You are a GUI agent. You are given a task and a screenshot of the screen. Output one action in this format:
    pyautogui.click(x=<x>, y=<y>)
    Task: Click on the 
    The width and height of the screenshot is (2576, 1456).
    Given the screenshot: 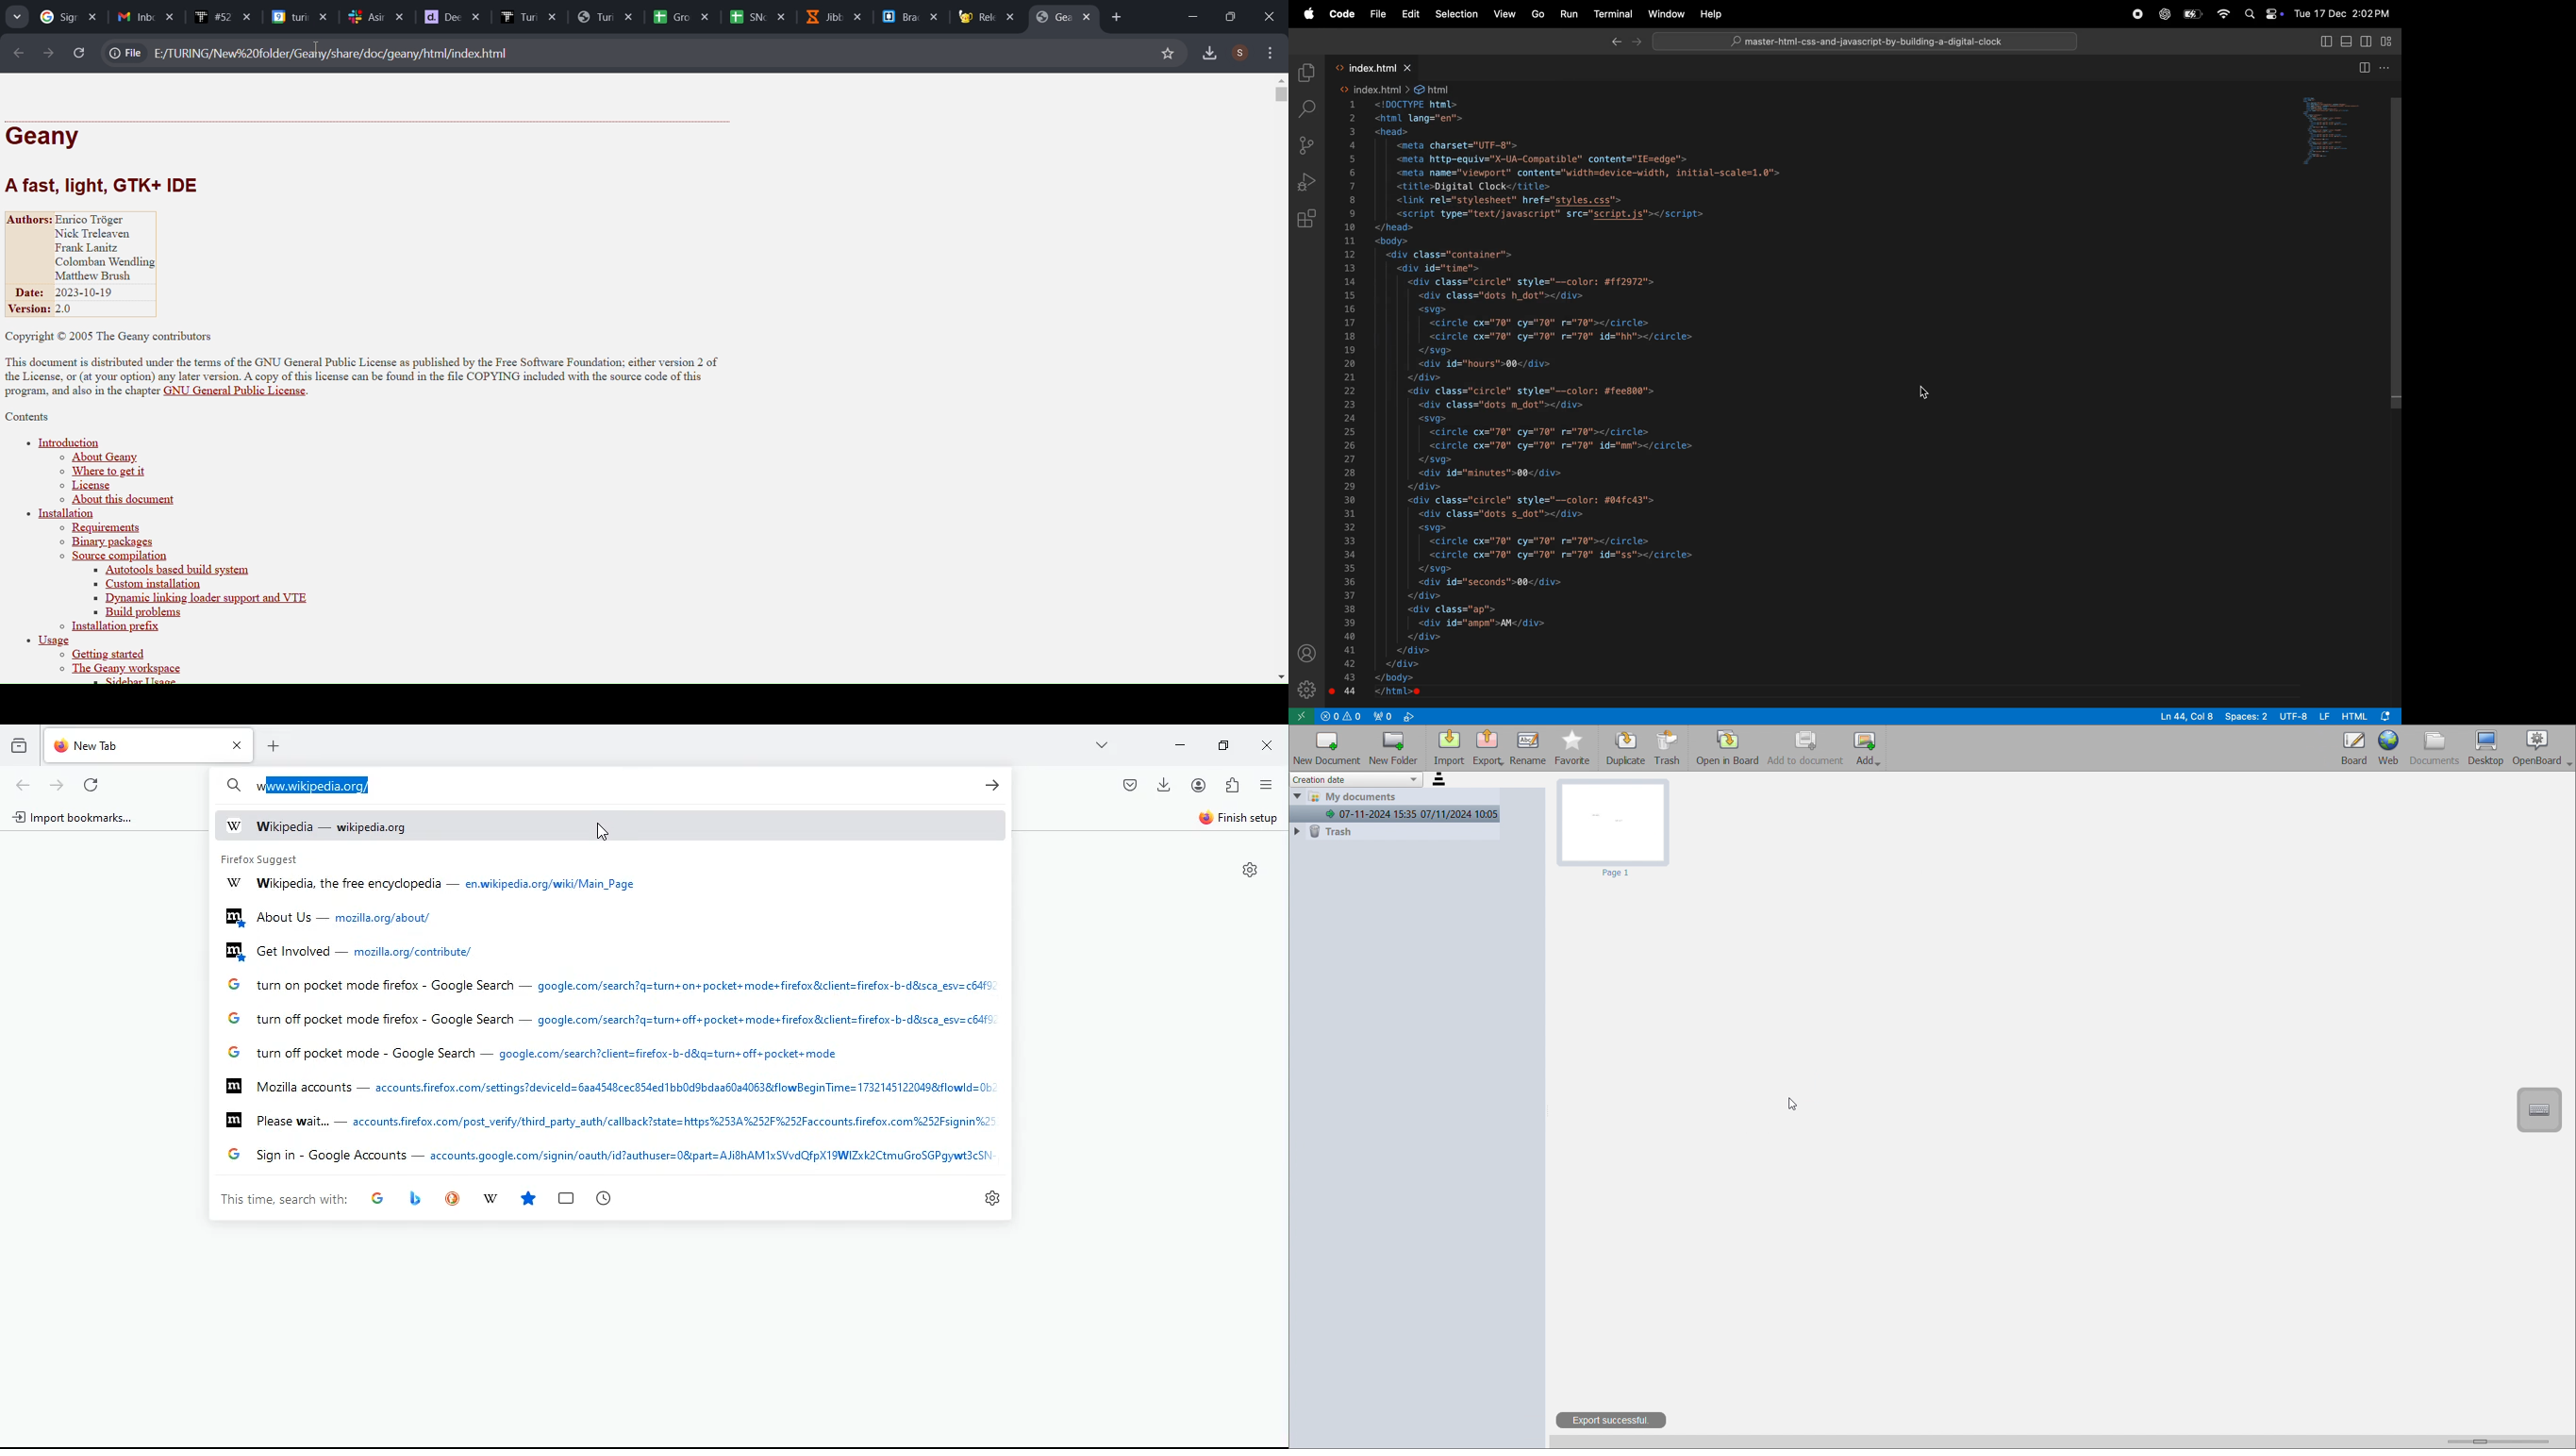 What is the action you would take?
    pyautogui.click(x=527, y=17)
    